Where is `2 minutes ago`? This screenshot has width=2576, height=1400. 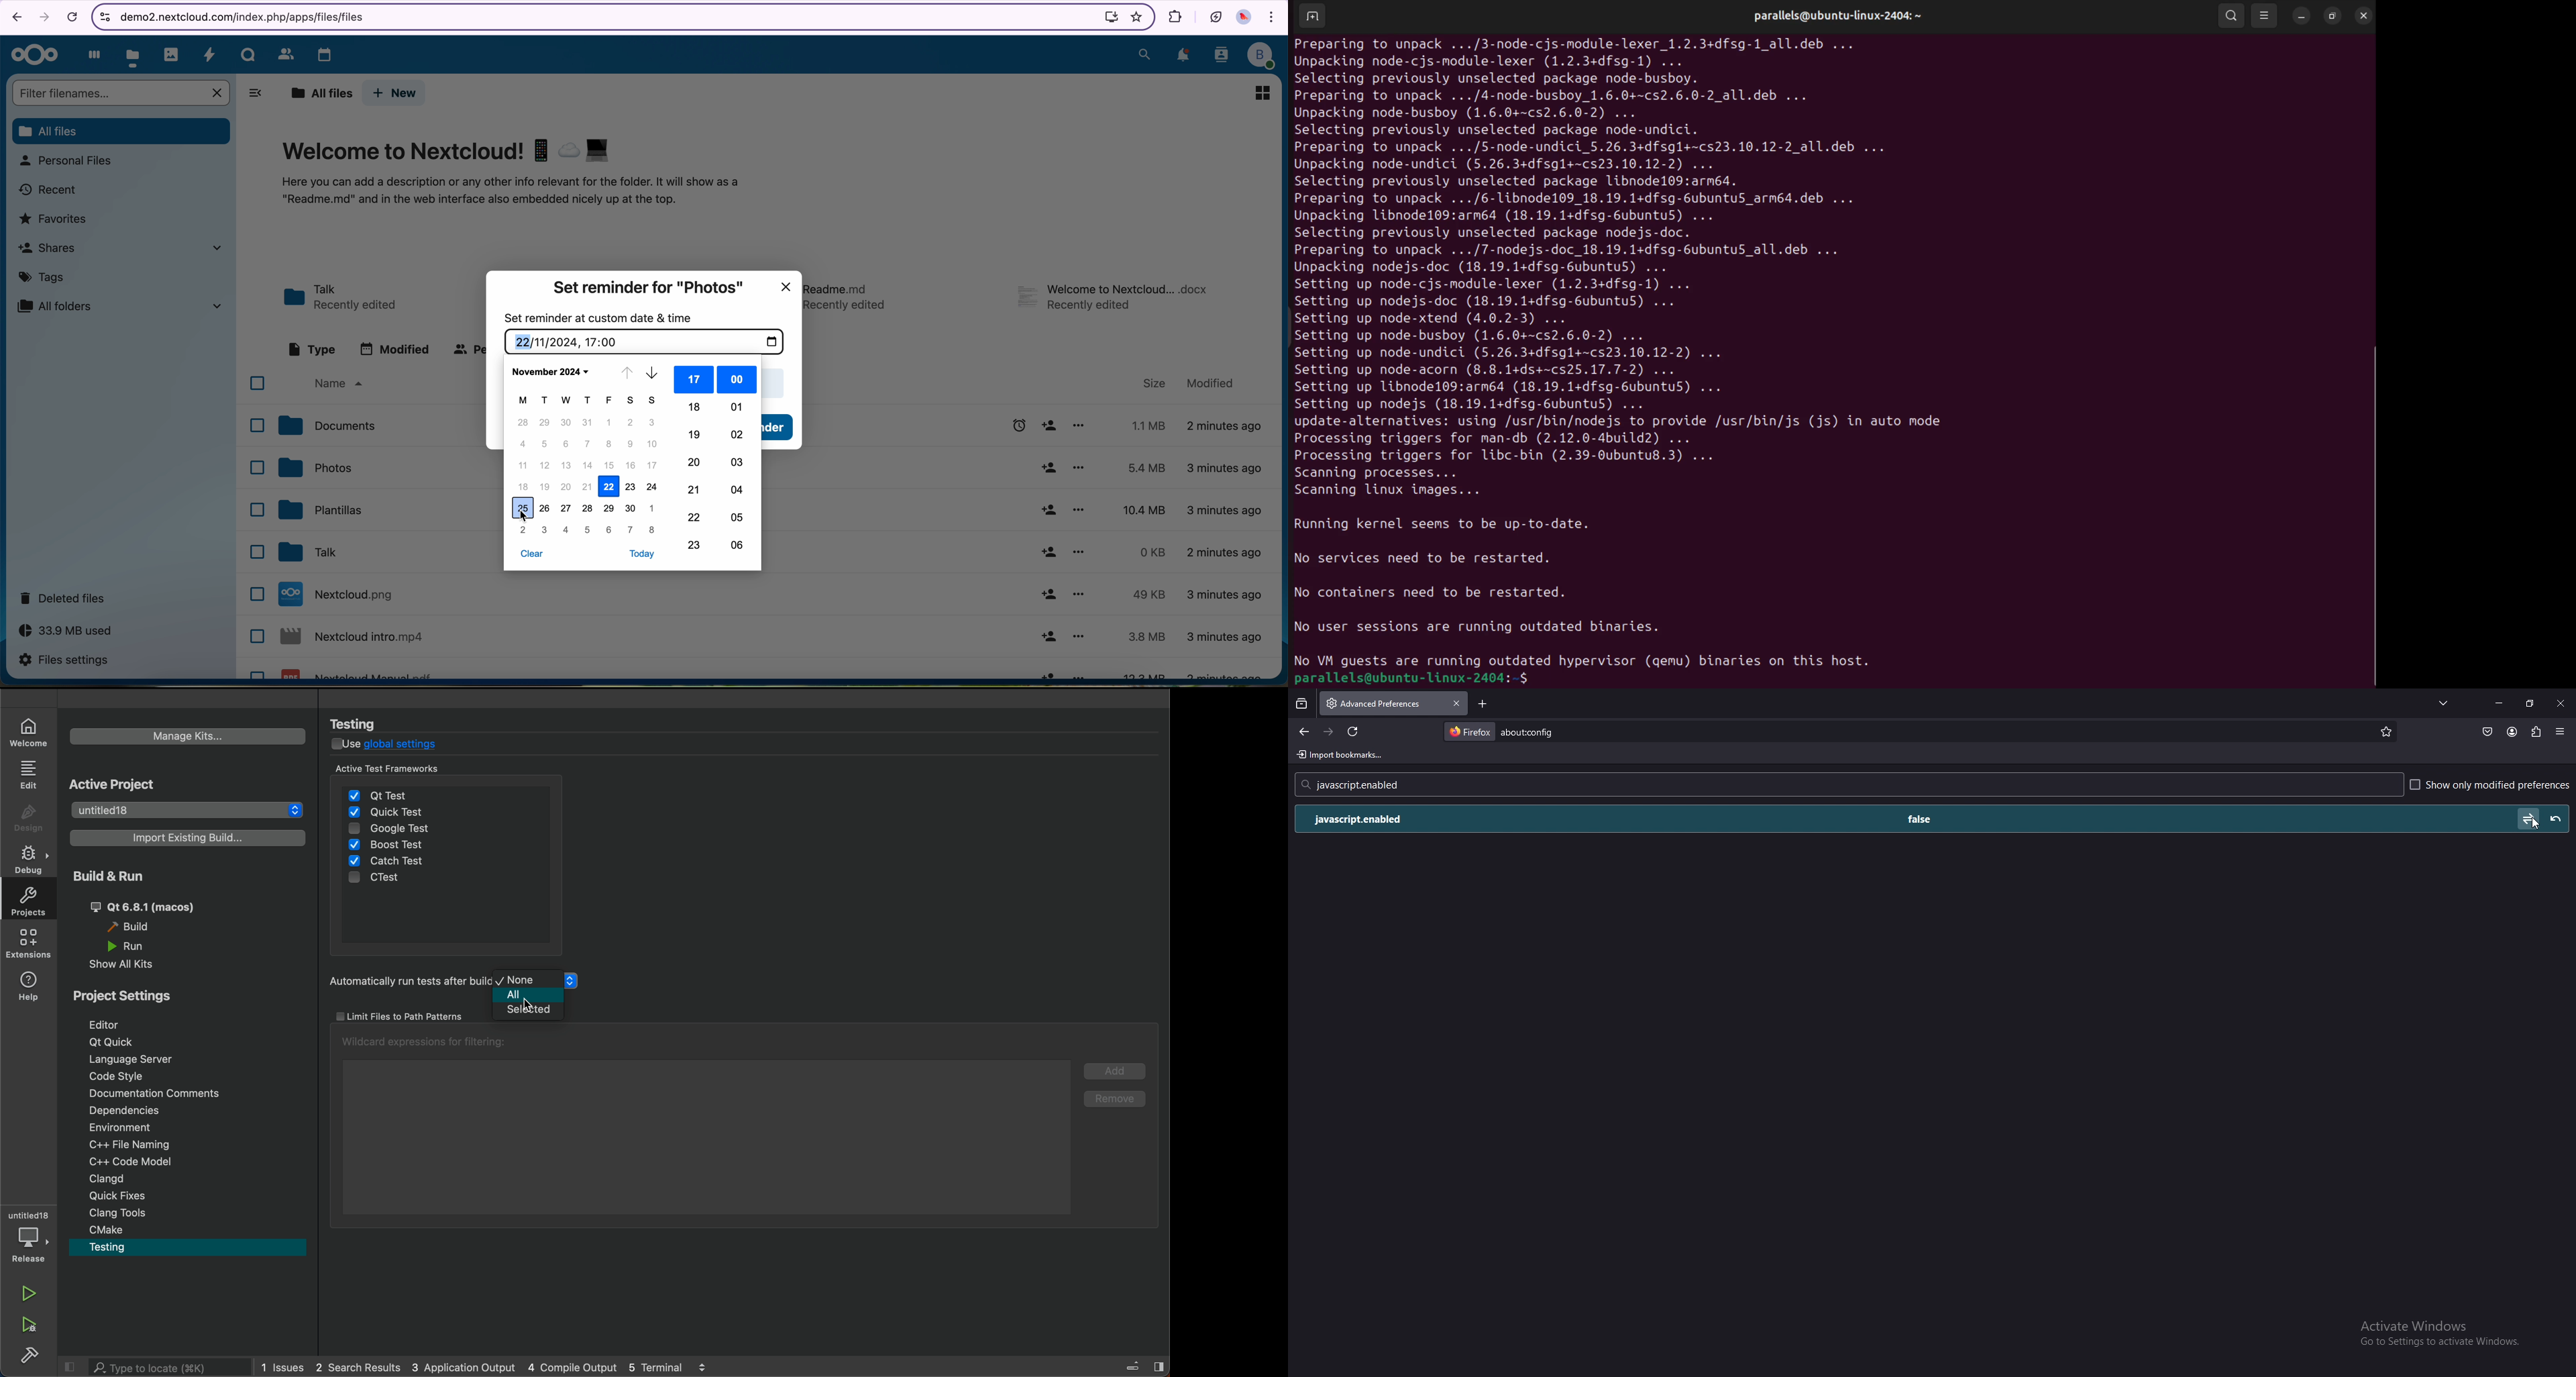
2 minutes ago is located at coordinates (1225, 556).